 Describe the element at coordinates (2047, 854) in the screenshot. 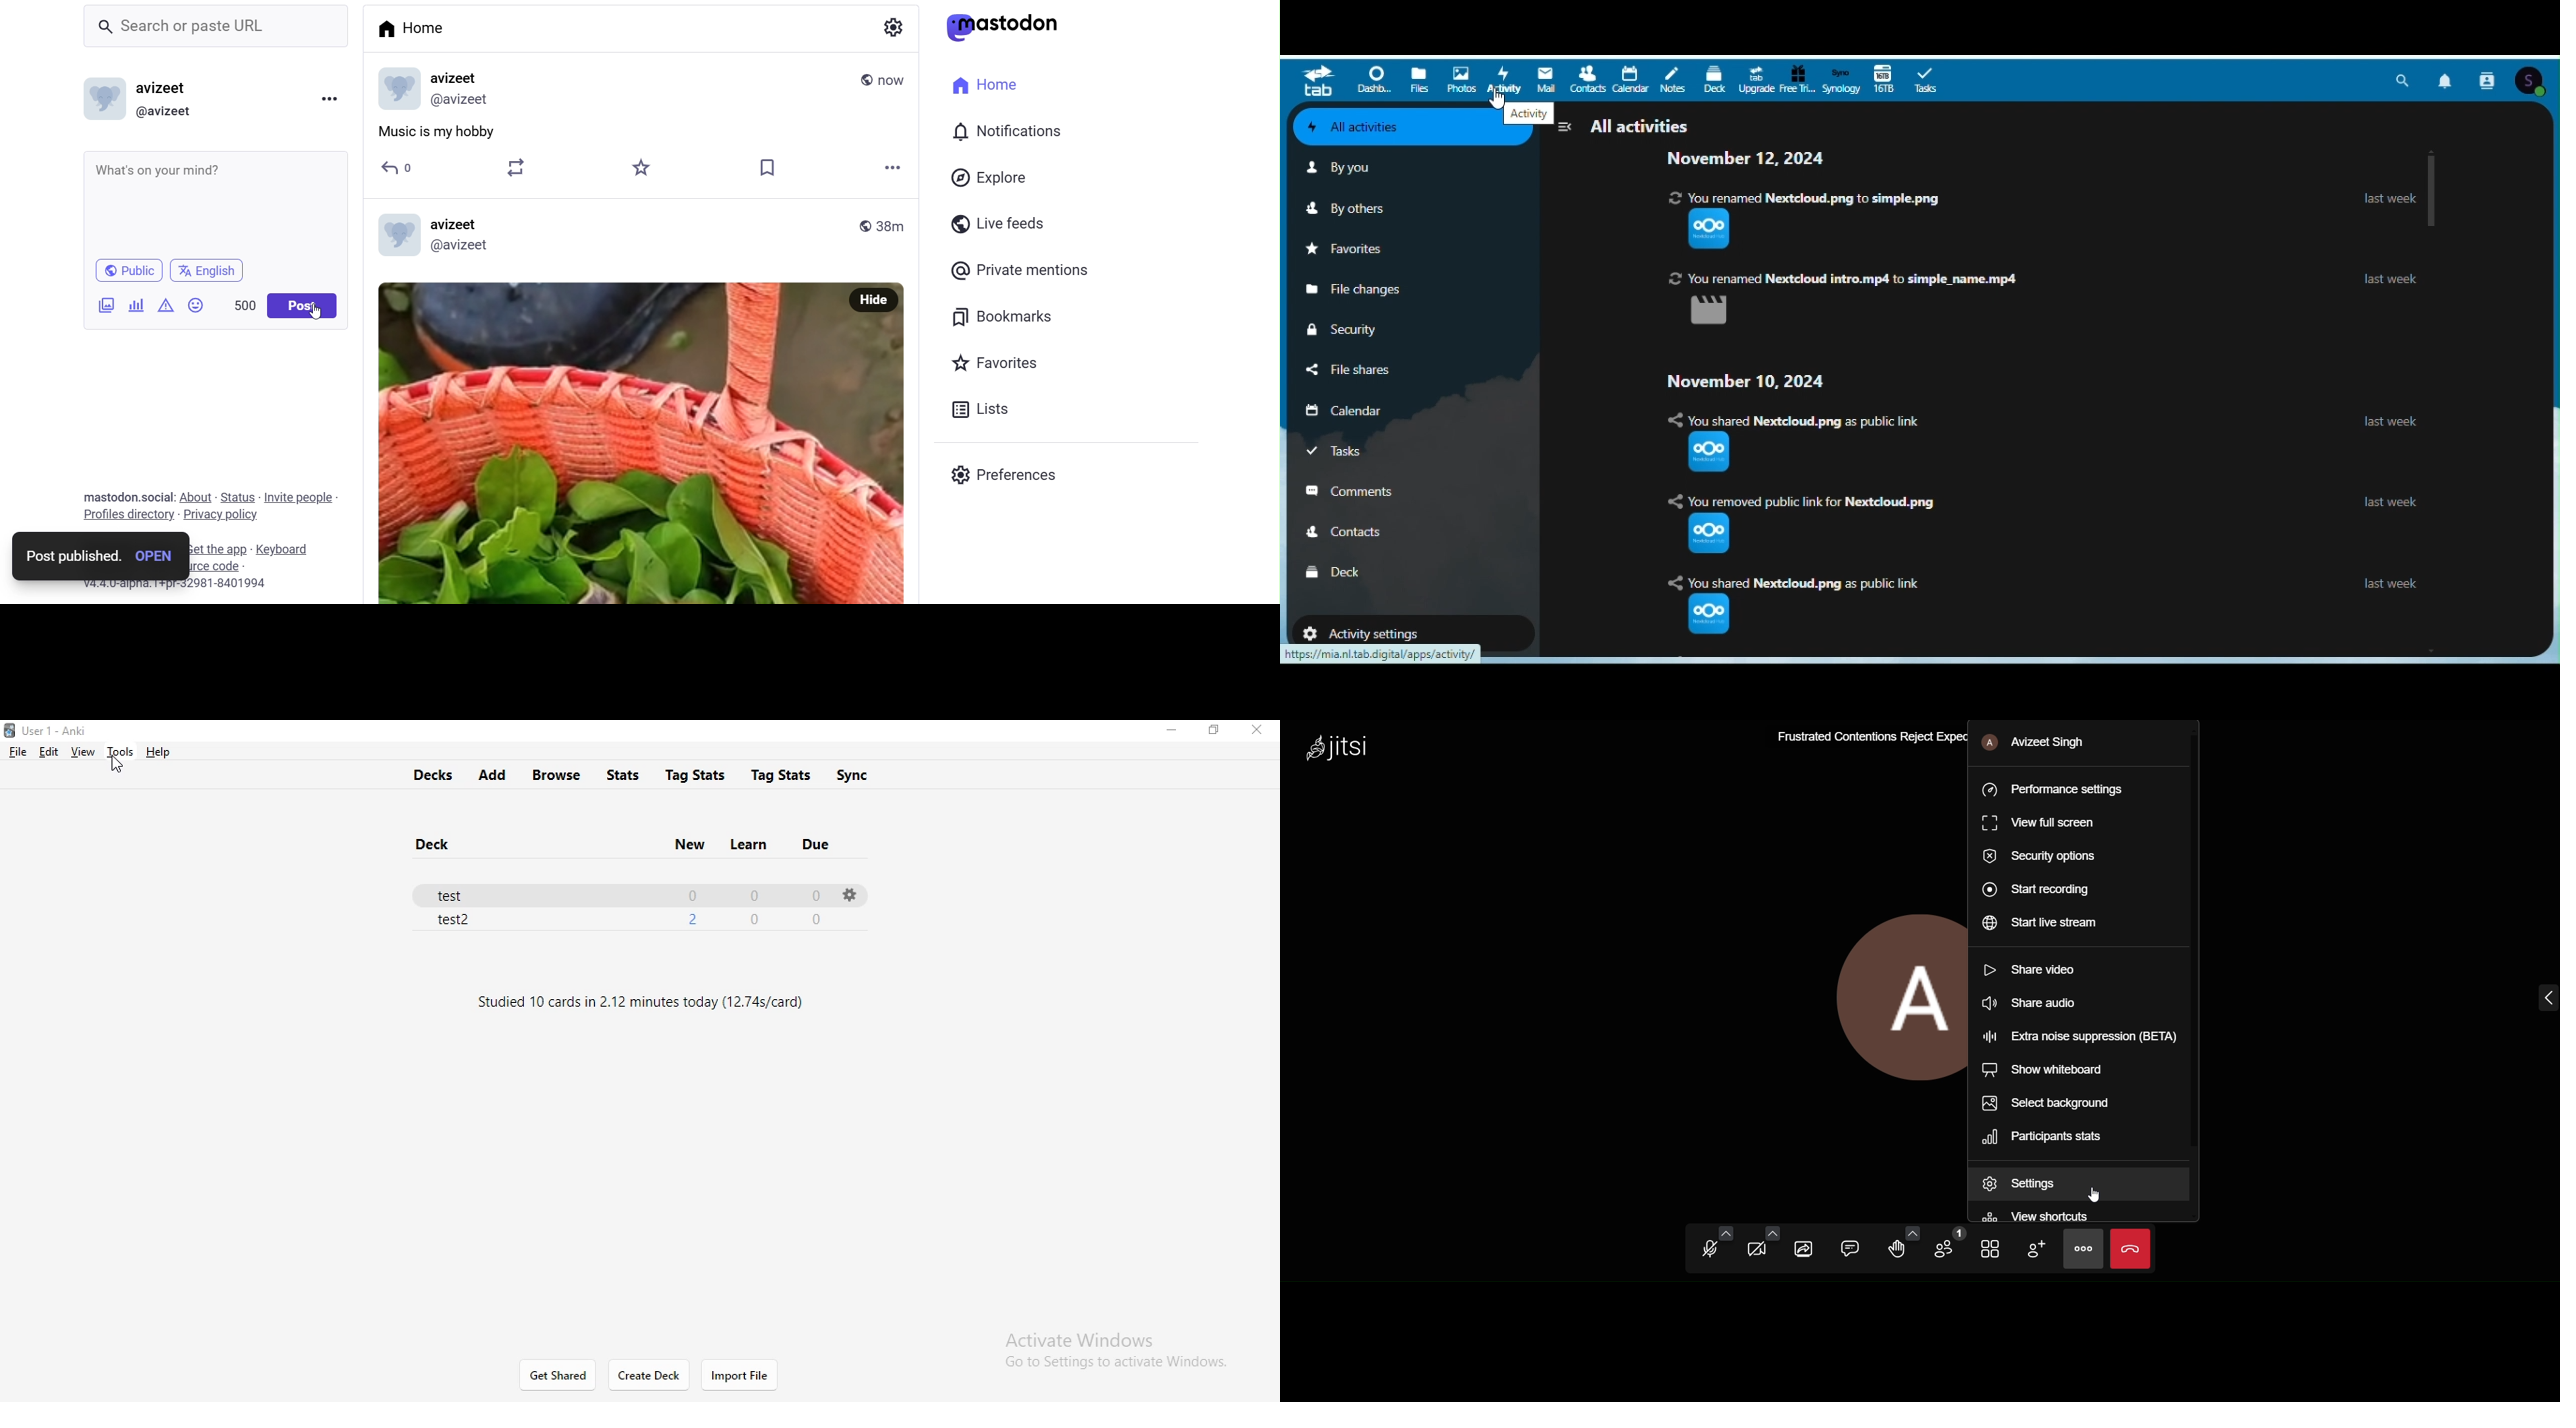

I see `security option` at that location.